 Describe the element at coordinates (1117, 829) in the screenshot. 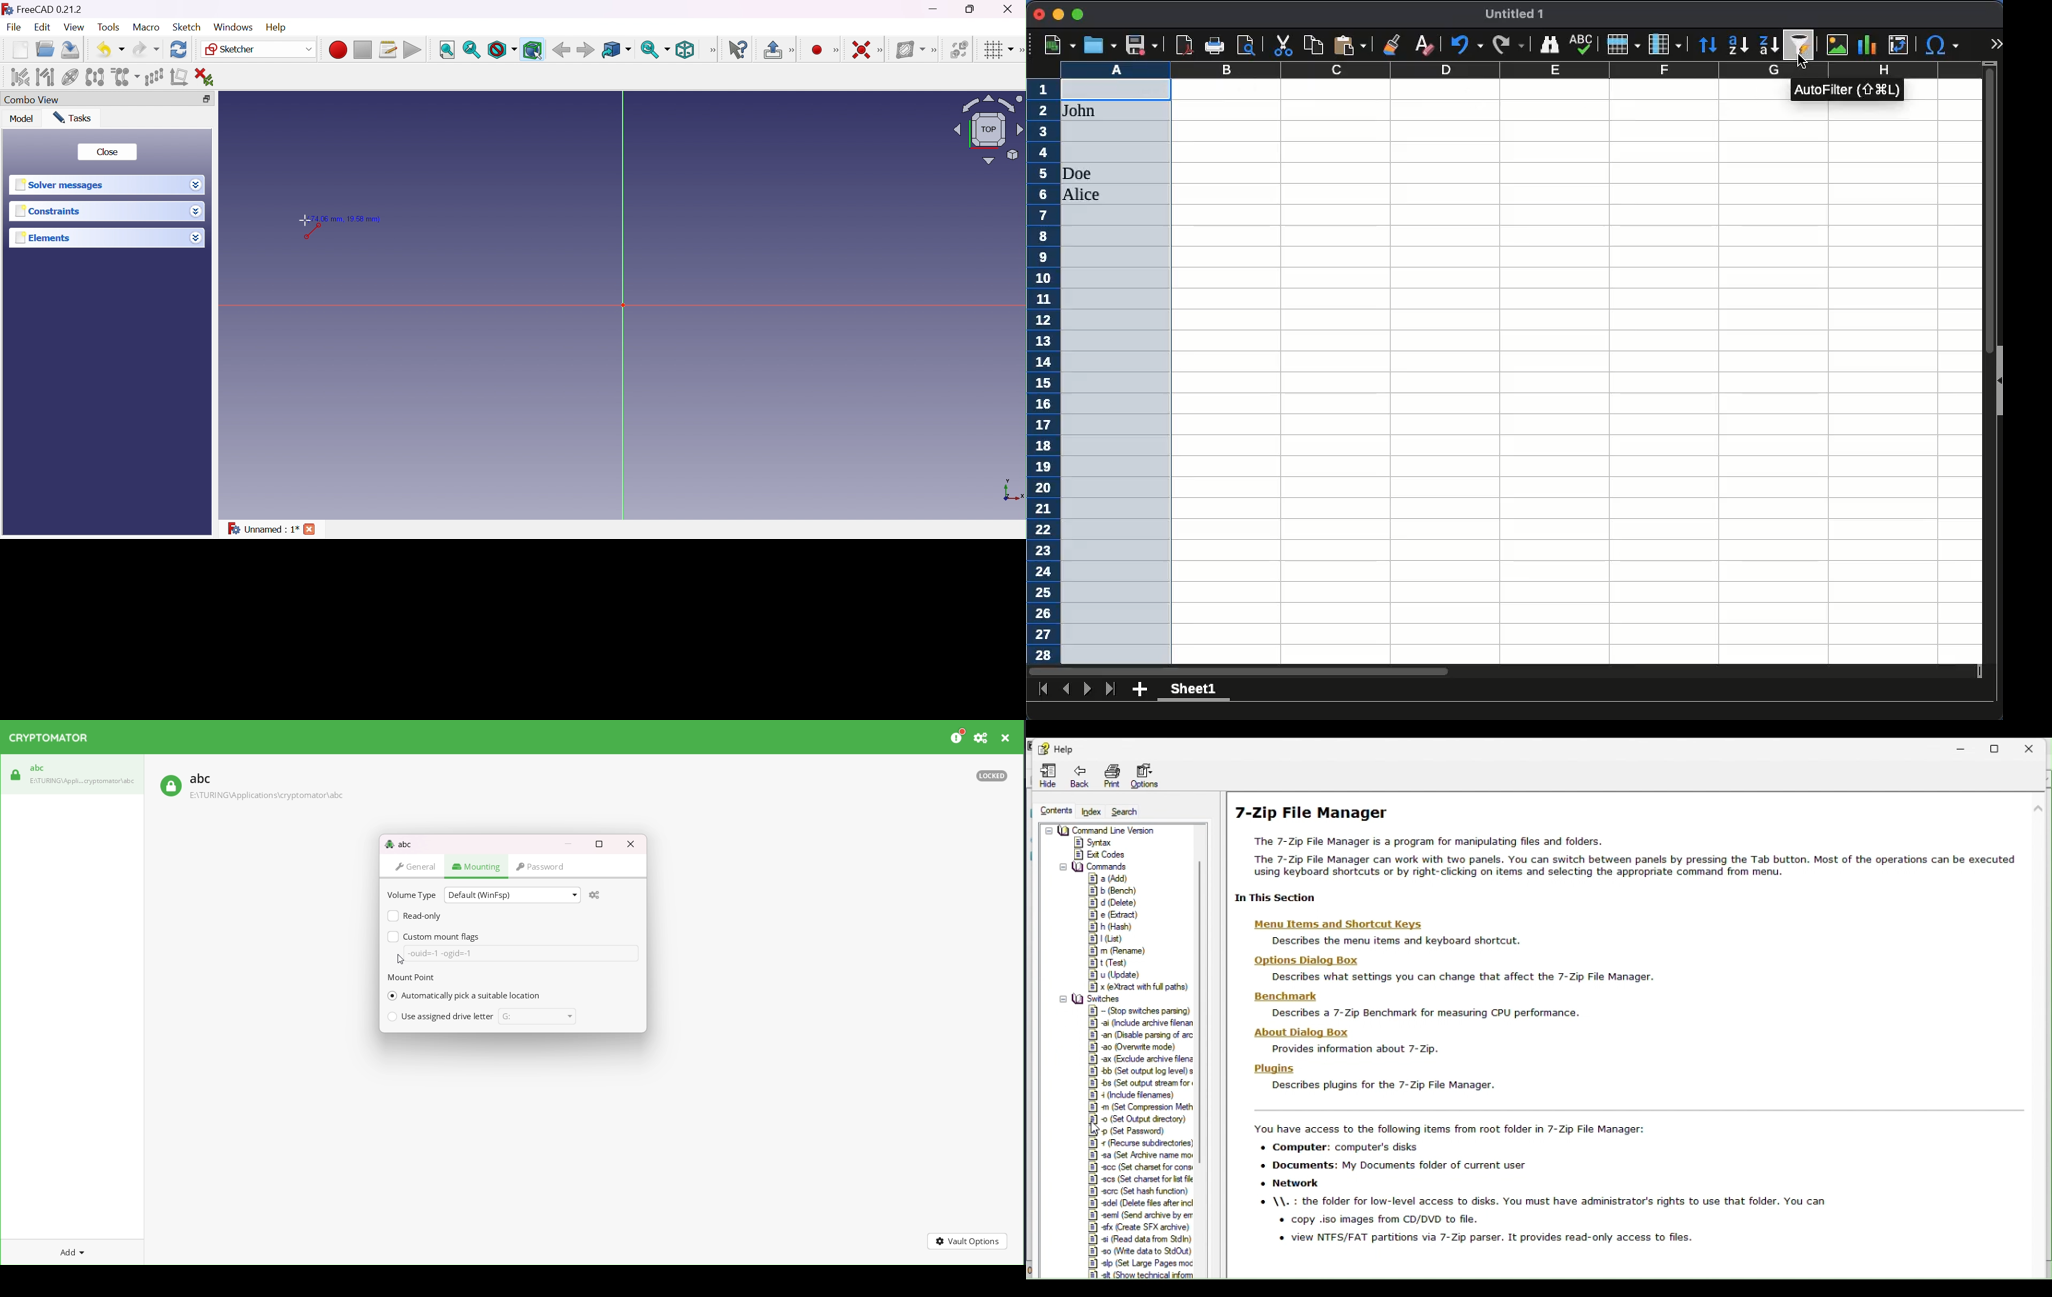

I see `7 zip start page` at that location.